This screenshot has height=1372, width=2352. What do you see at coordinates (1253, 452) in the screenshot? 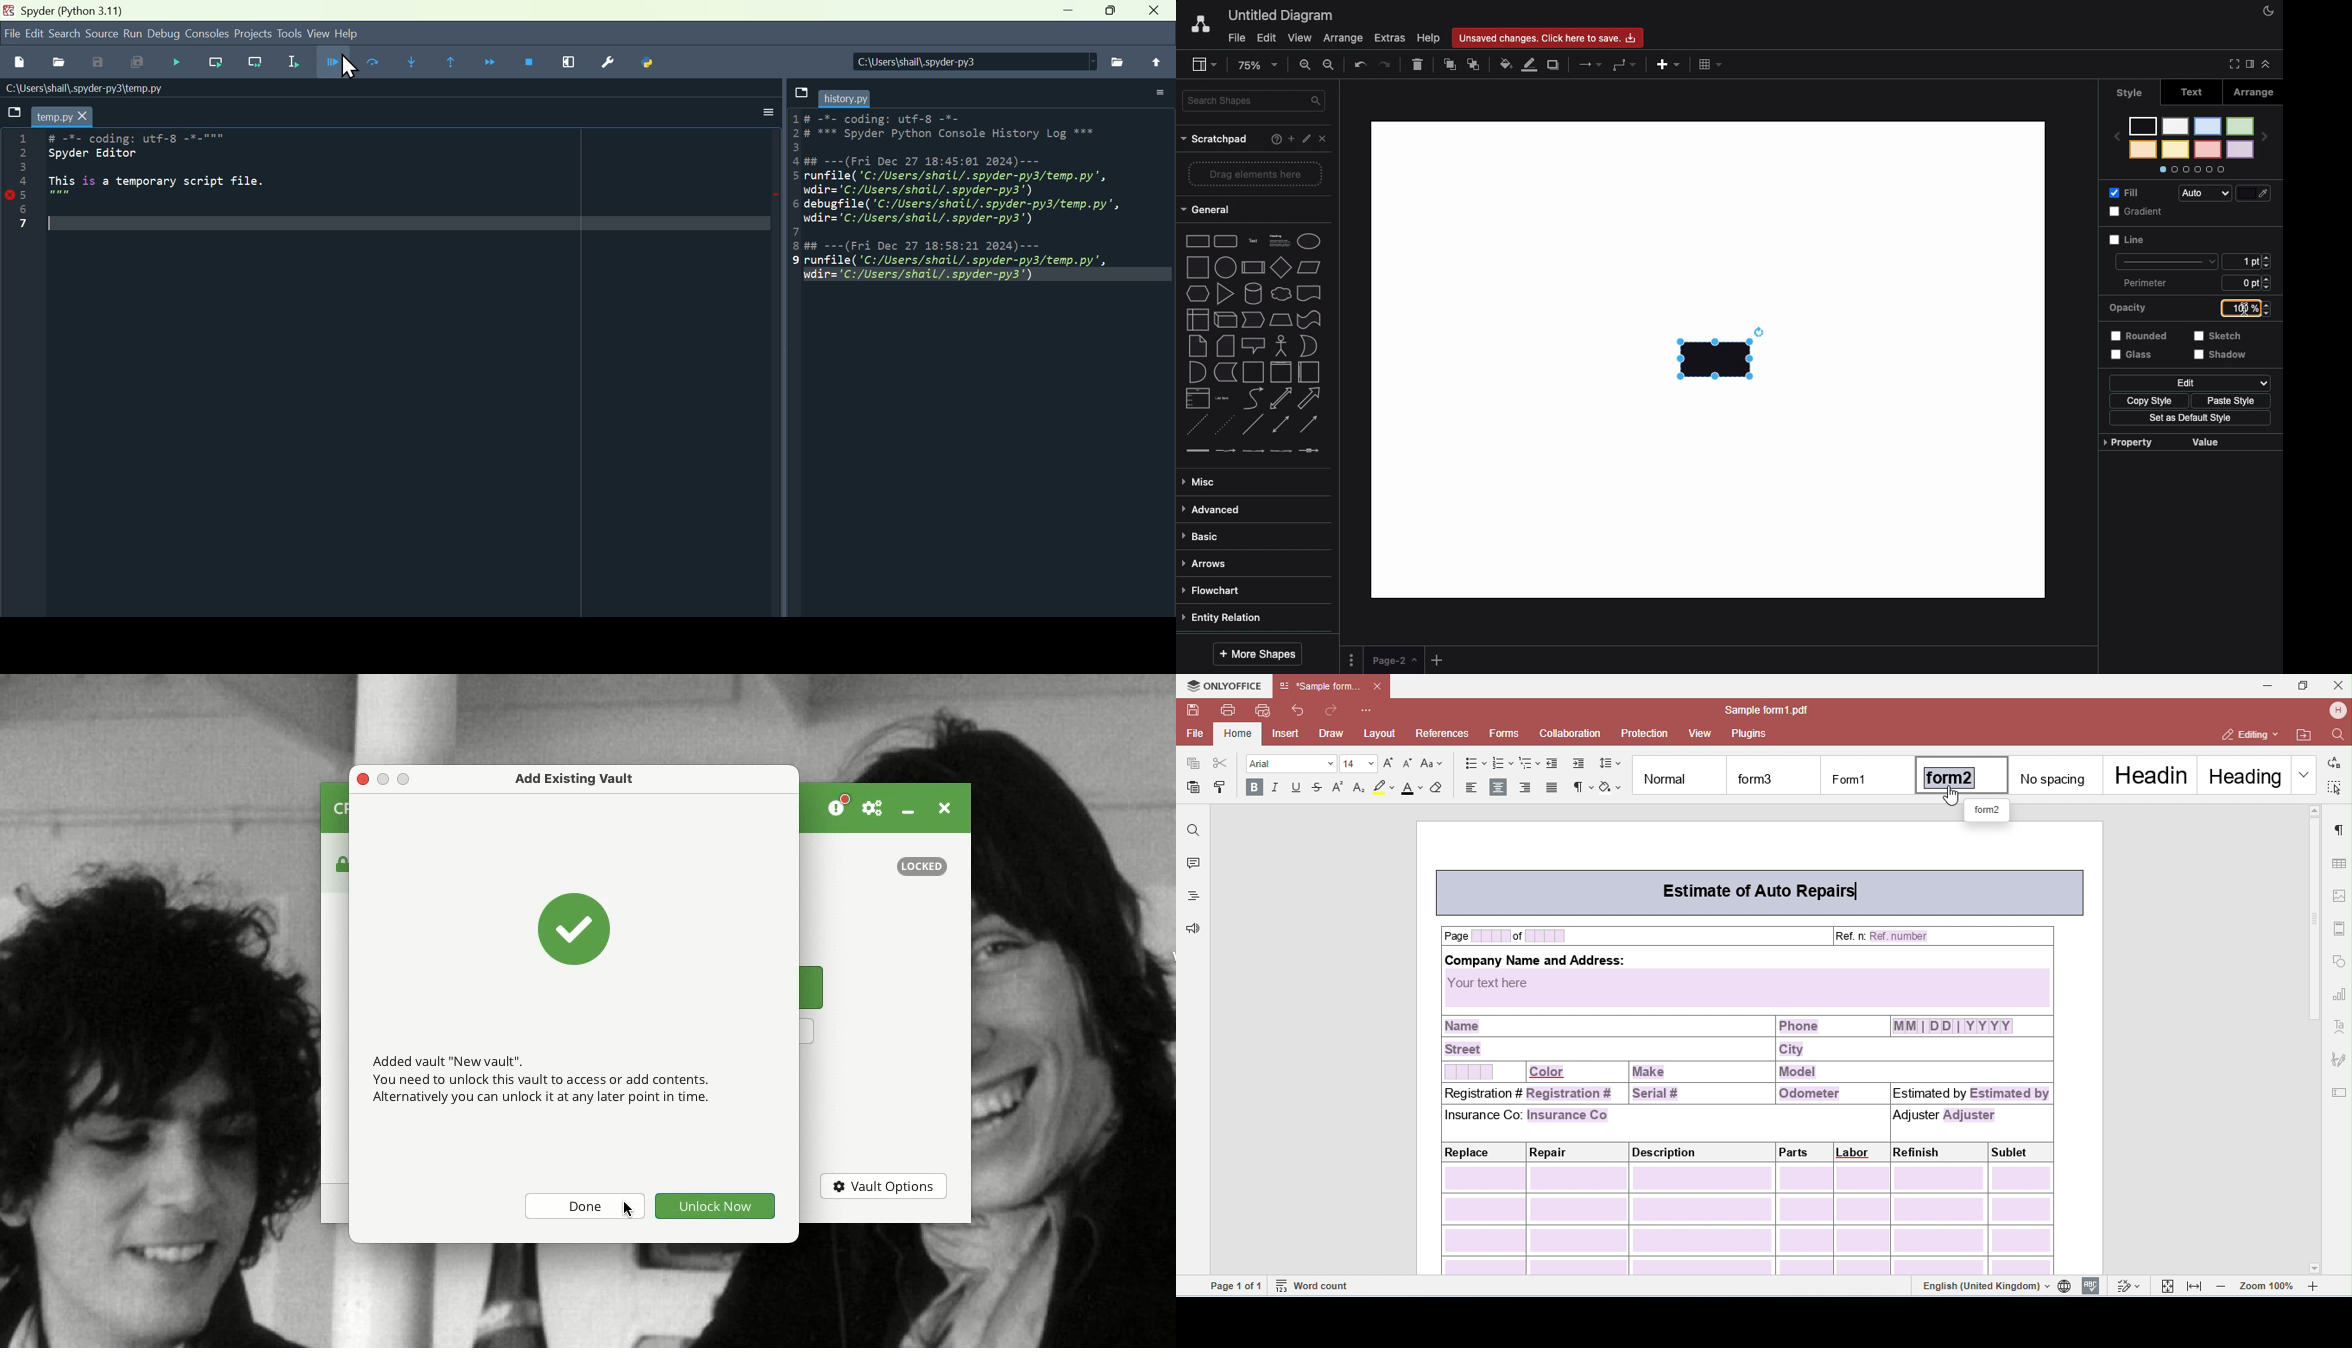
I see `connector with 2 labels` at bounding box center [1253, 452].